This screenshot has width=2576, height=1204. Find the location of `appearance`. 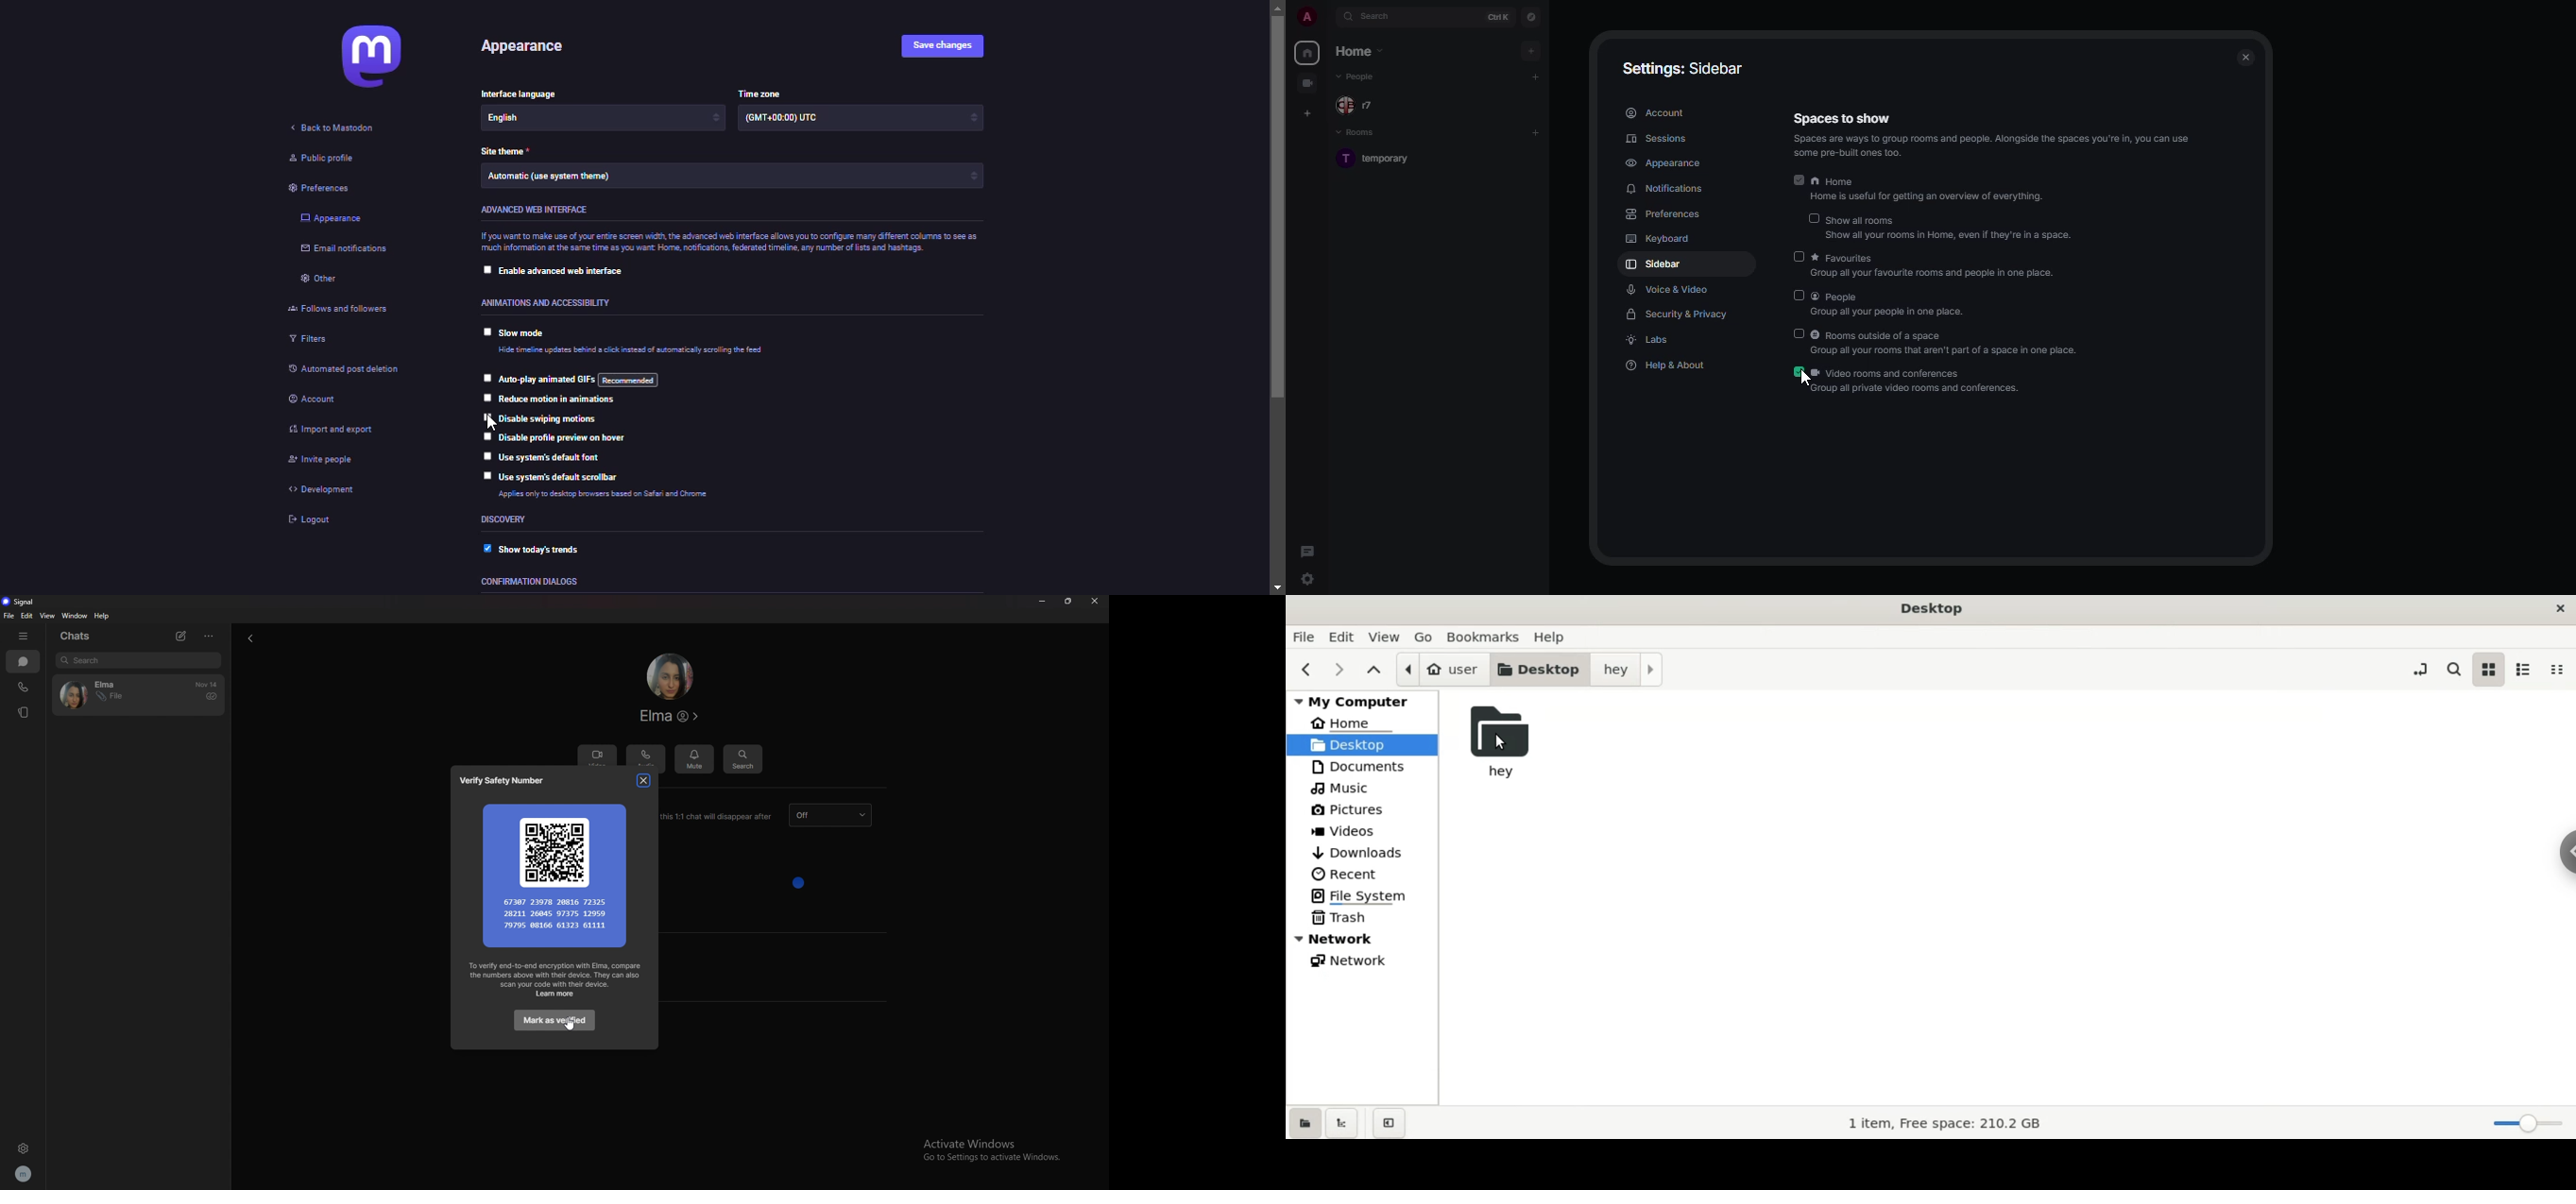

appearance is located at coordinates (524, 46).